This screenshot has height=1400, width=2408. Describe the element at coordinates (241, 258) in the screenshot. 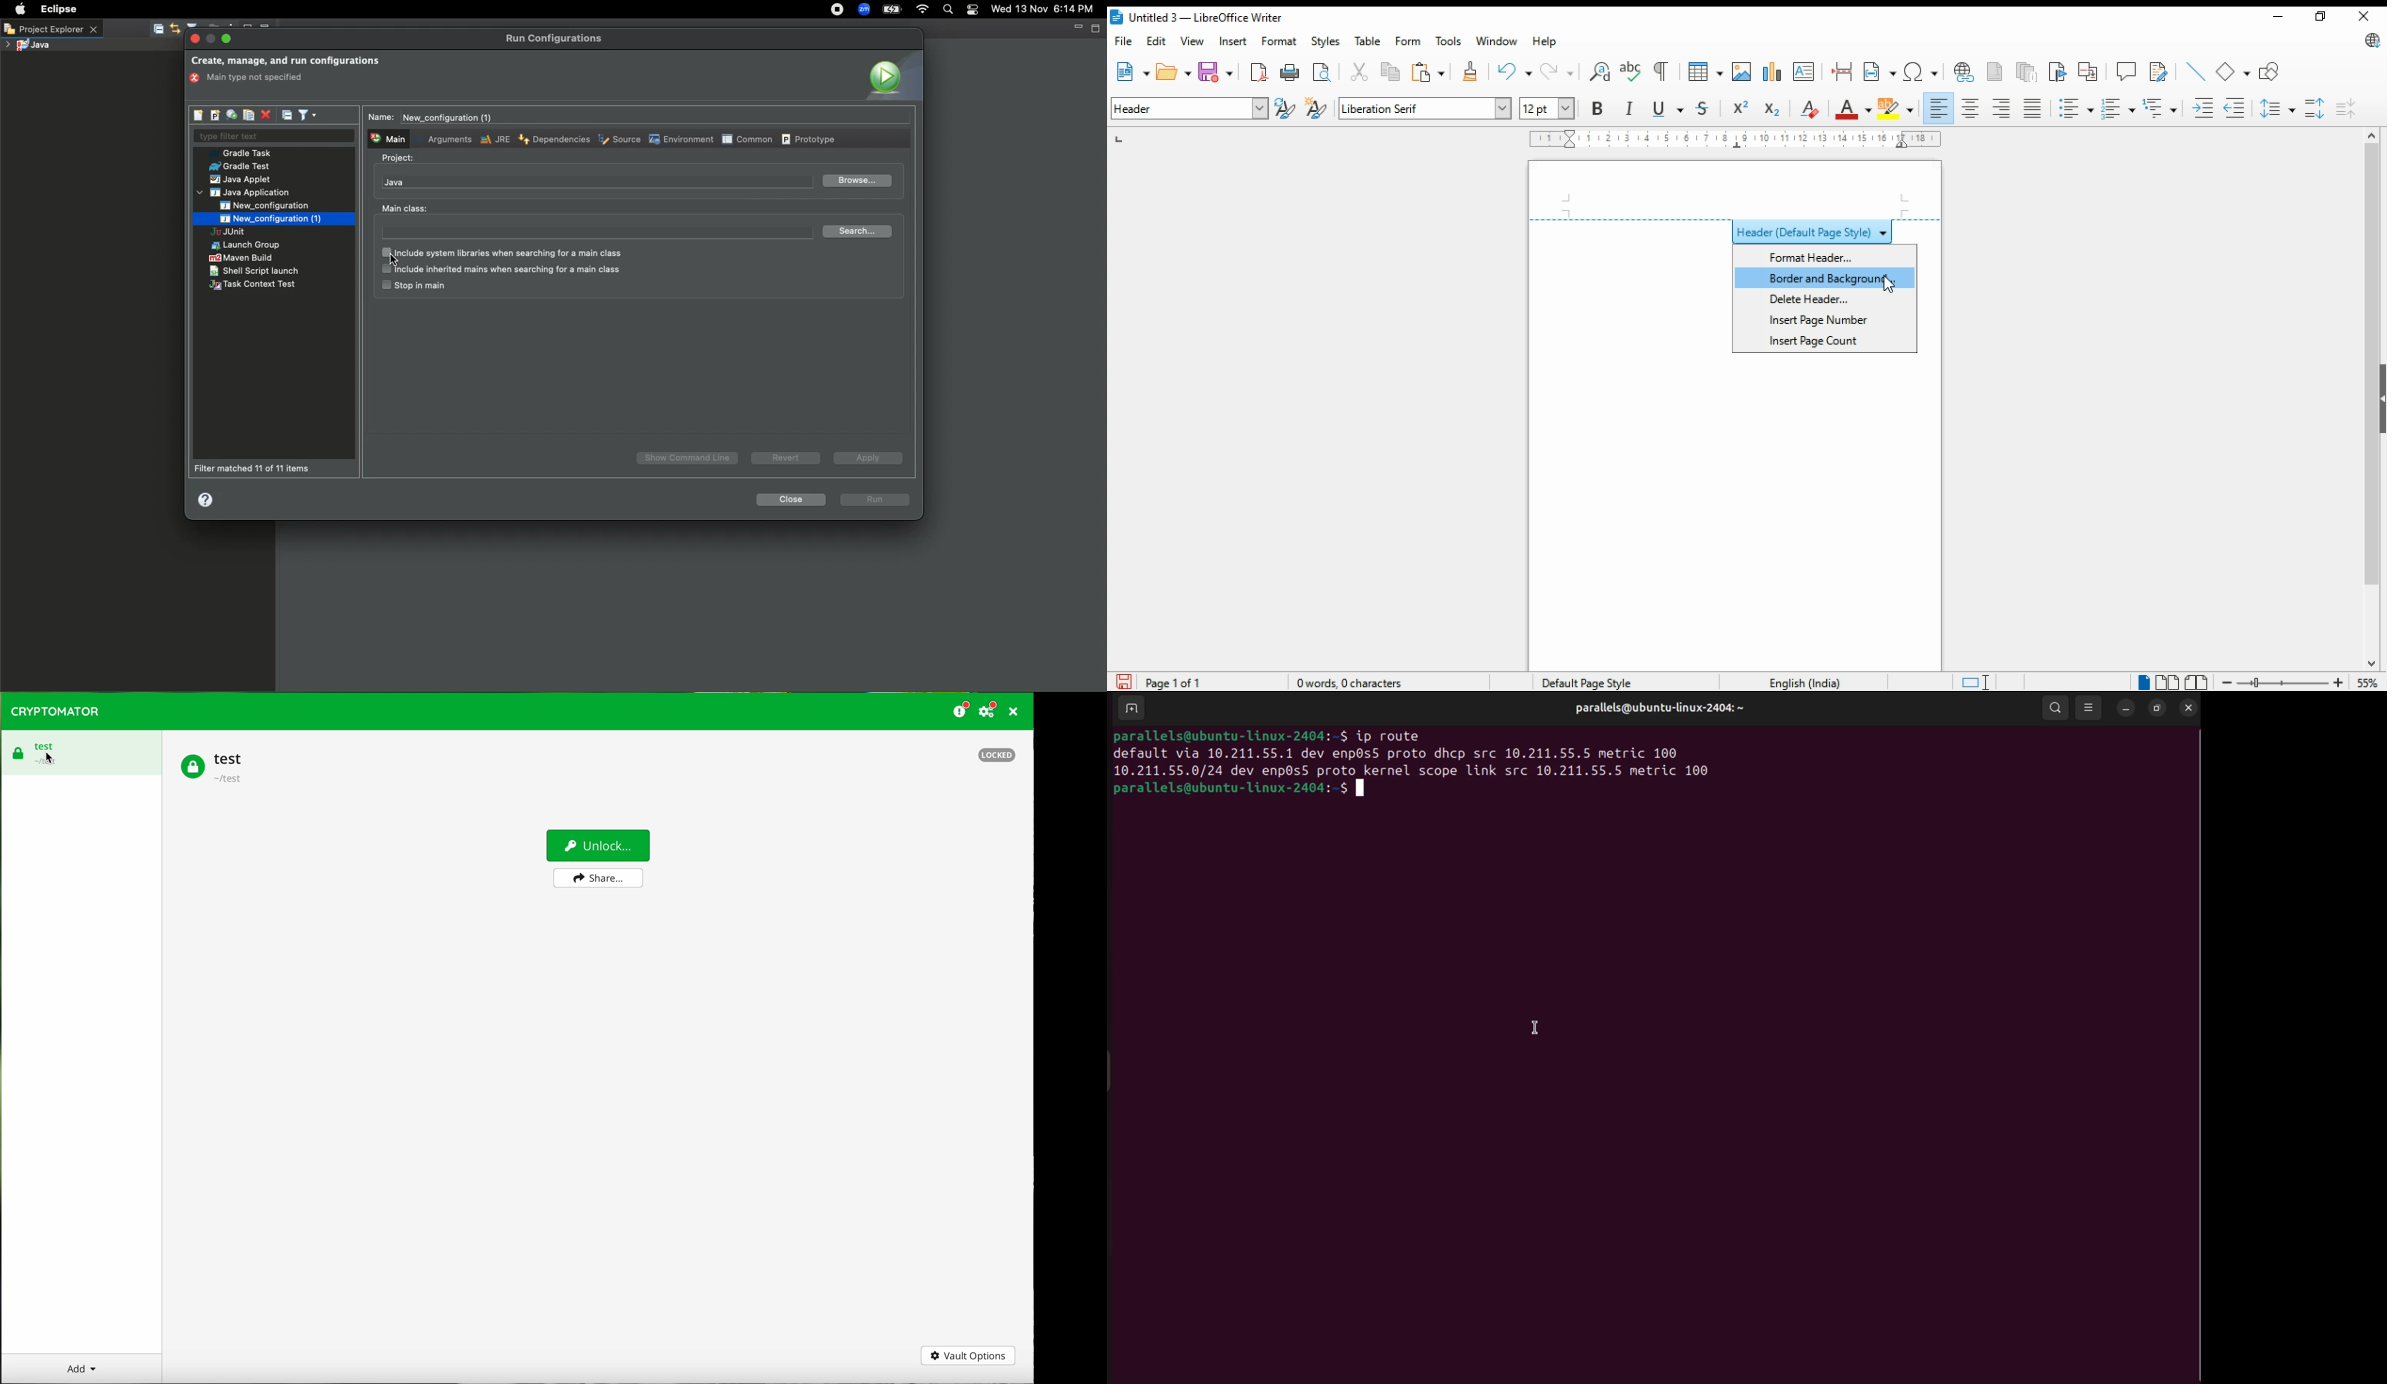

I see `Maven build` at that location.